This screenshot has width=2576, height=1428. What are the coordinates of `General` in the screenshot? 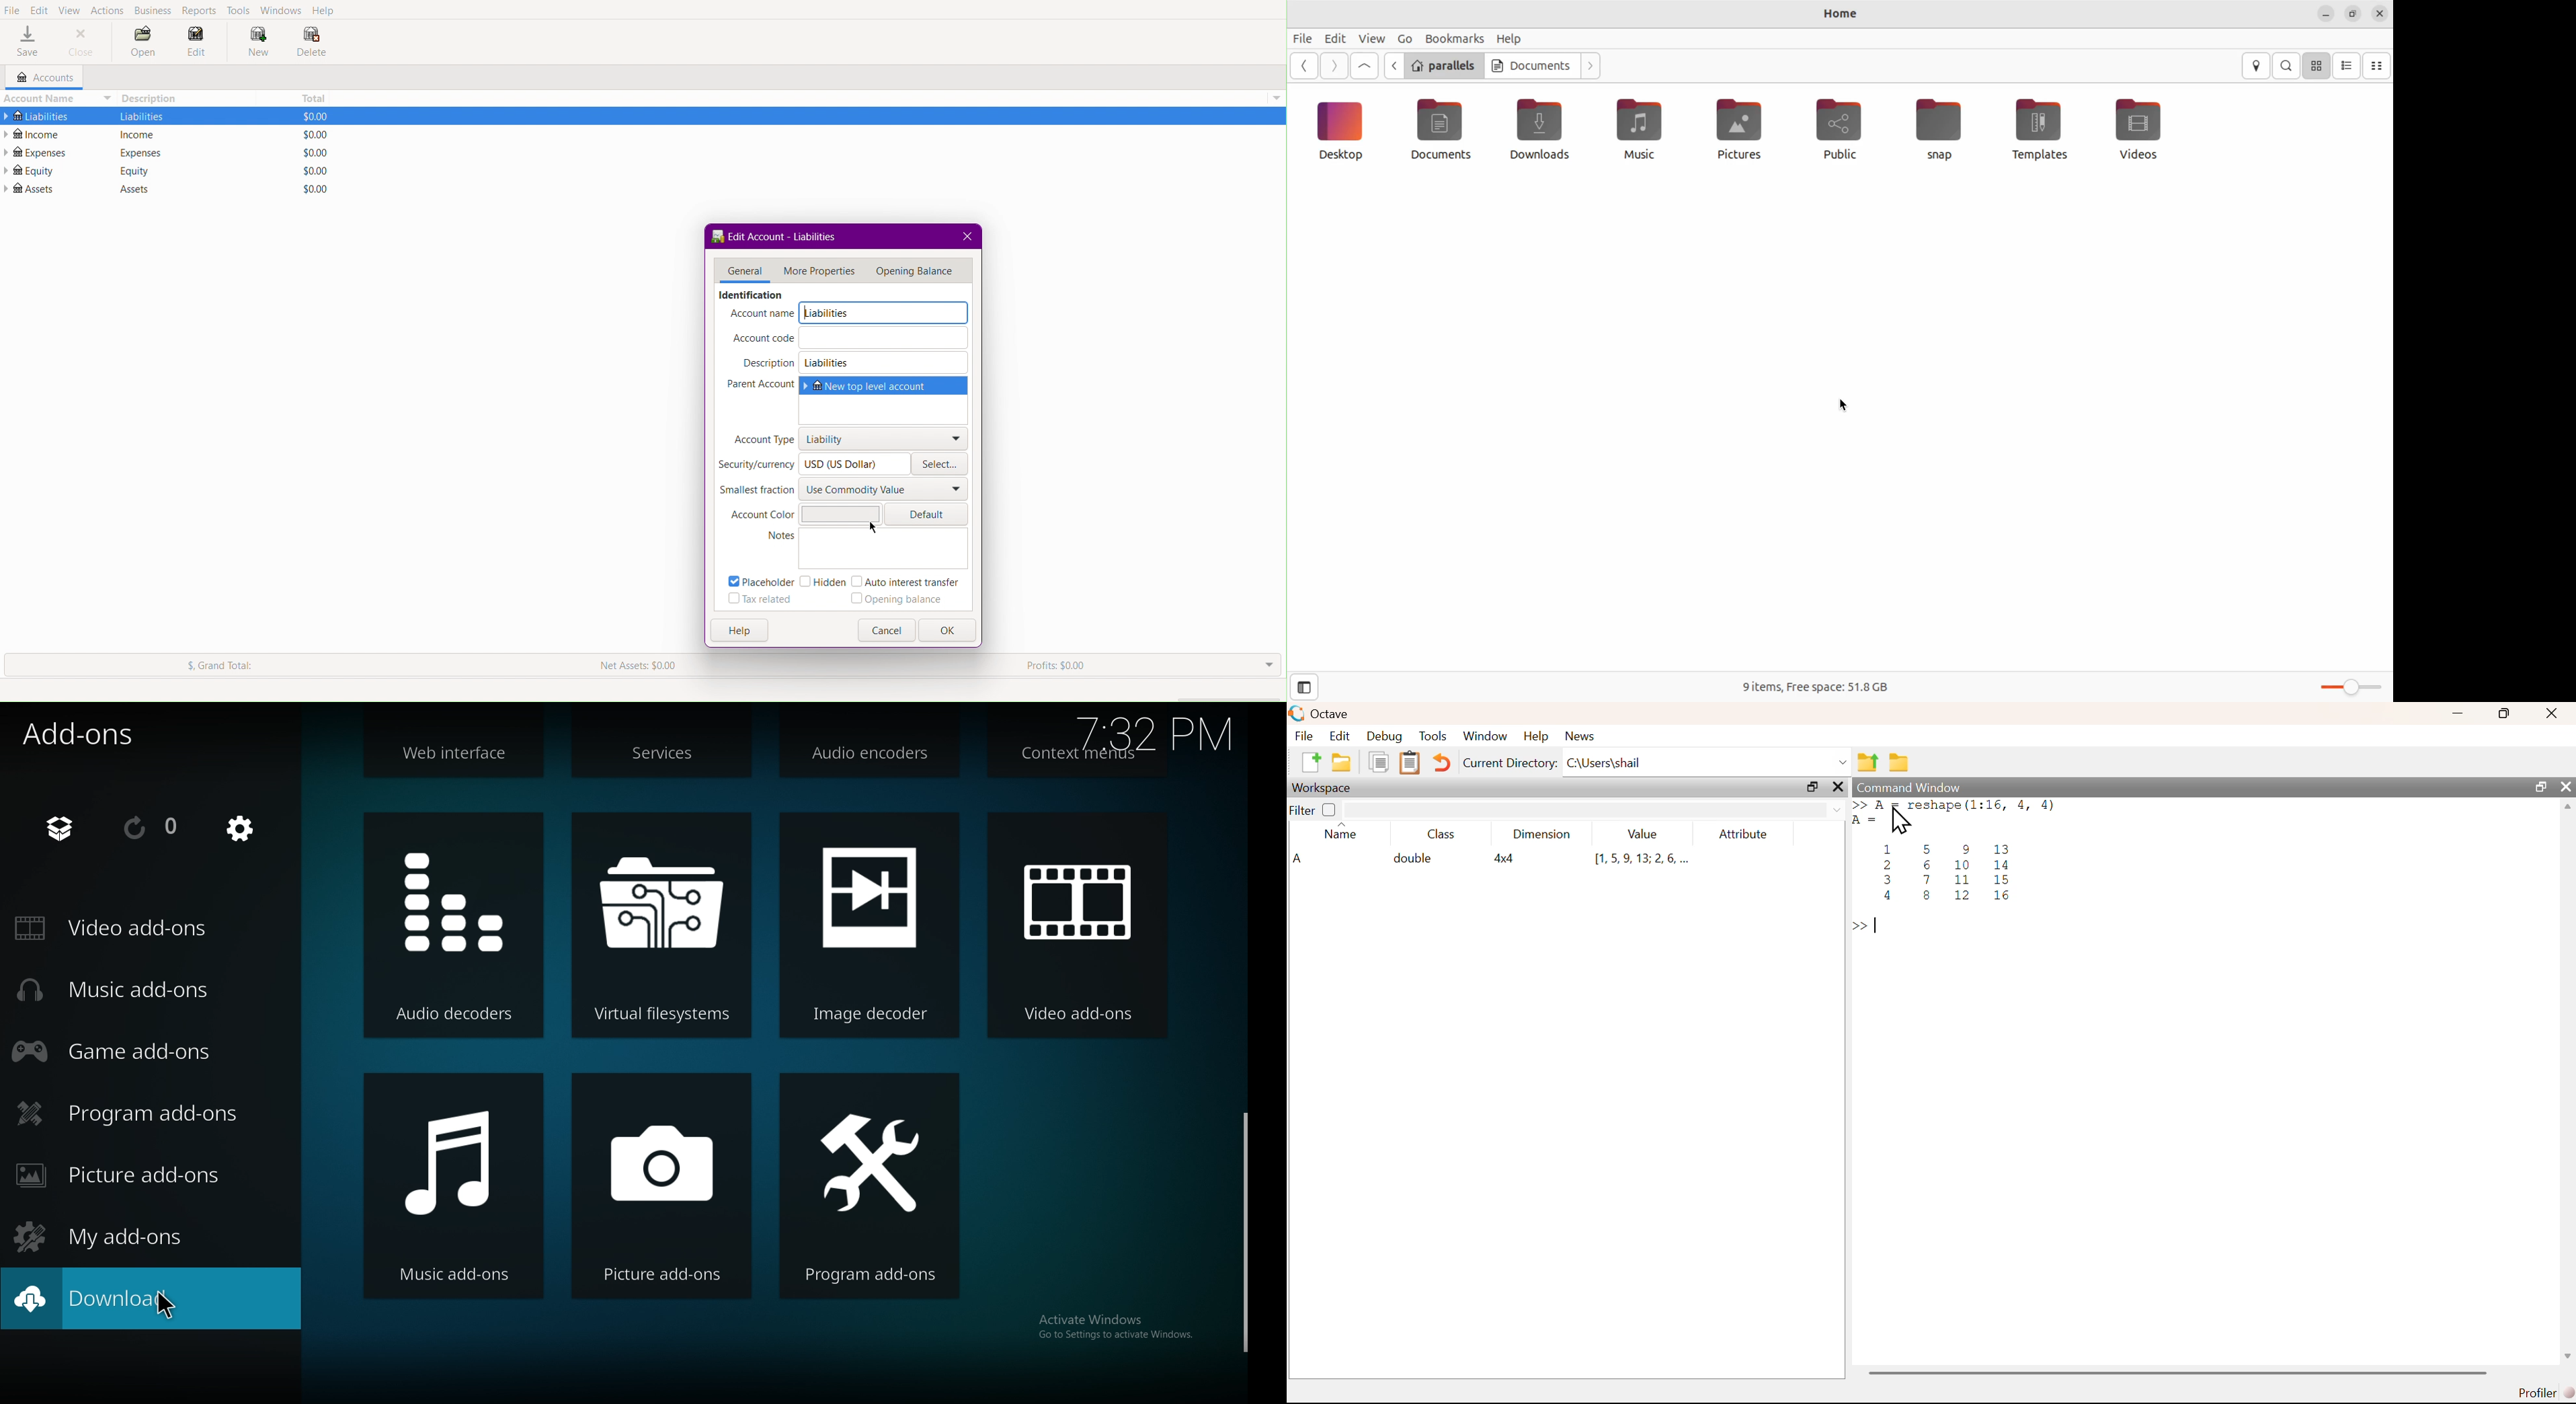 It's located at (742, 271).